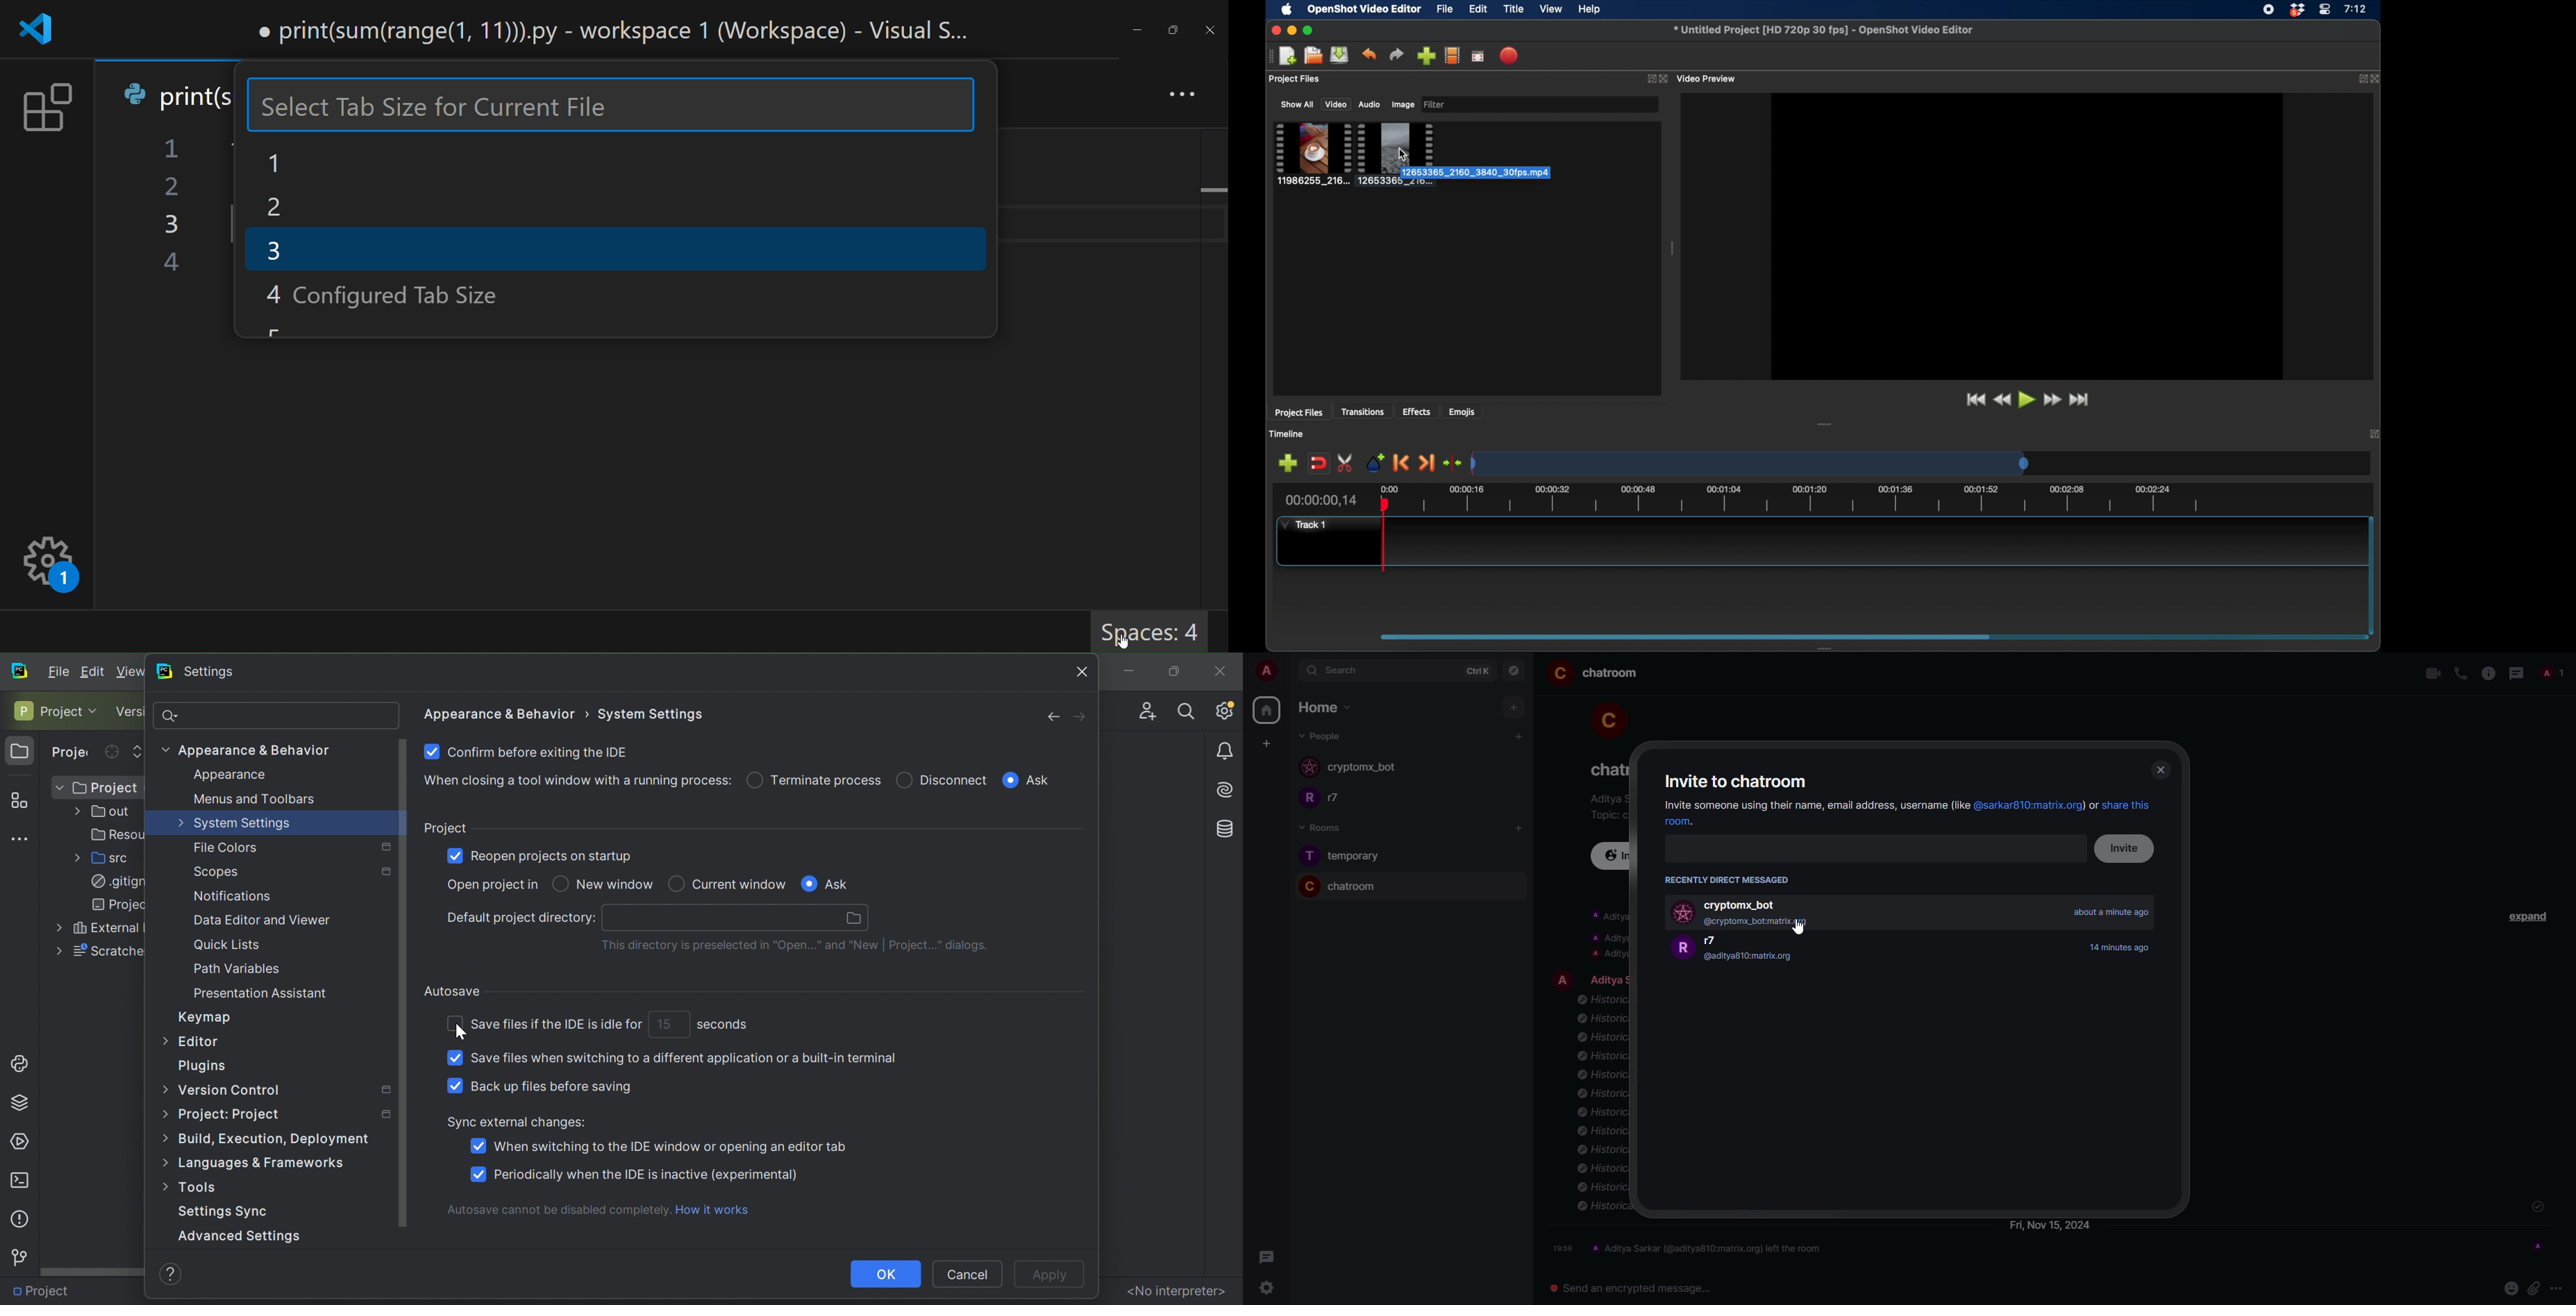  What do you see at coordinates (1322, 500) in the screenshot?
I see `current time indicator` at bounding box center [1322, 500].